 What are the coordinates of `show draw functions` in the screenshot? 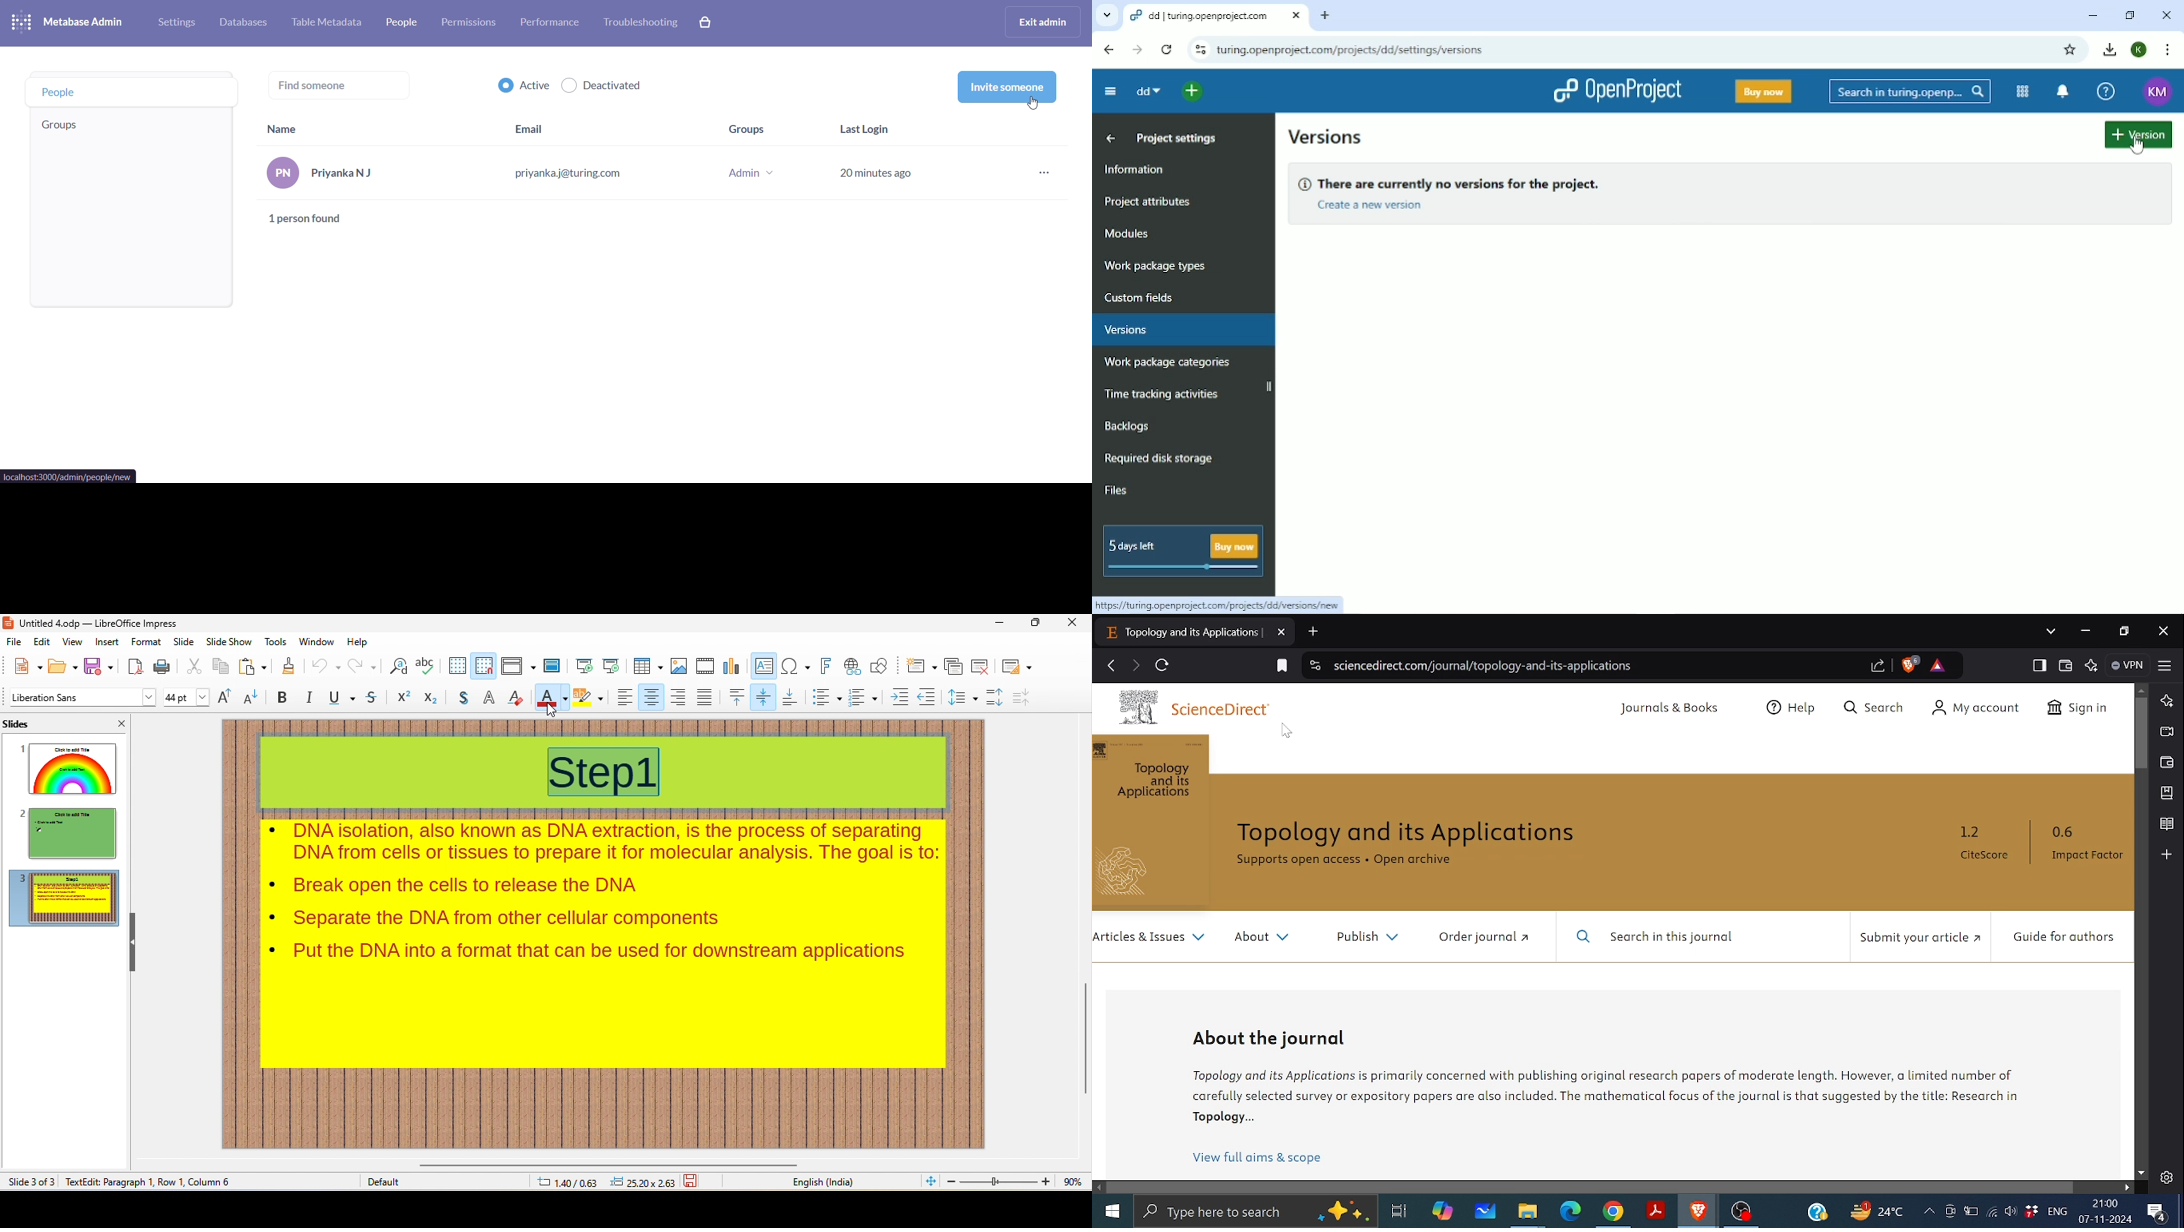 It's located at (881, 666).